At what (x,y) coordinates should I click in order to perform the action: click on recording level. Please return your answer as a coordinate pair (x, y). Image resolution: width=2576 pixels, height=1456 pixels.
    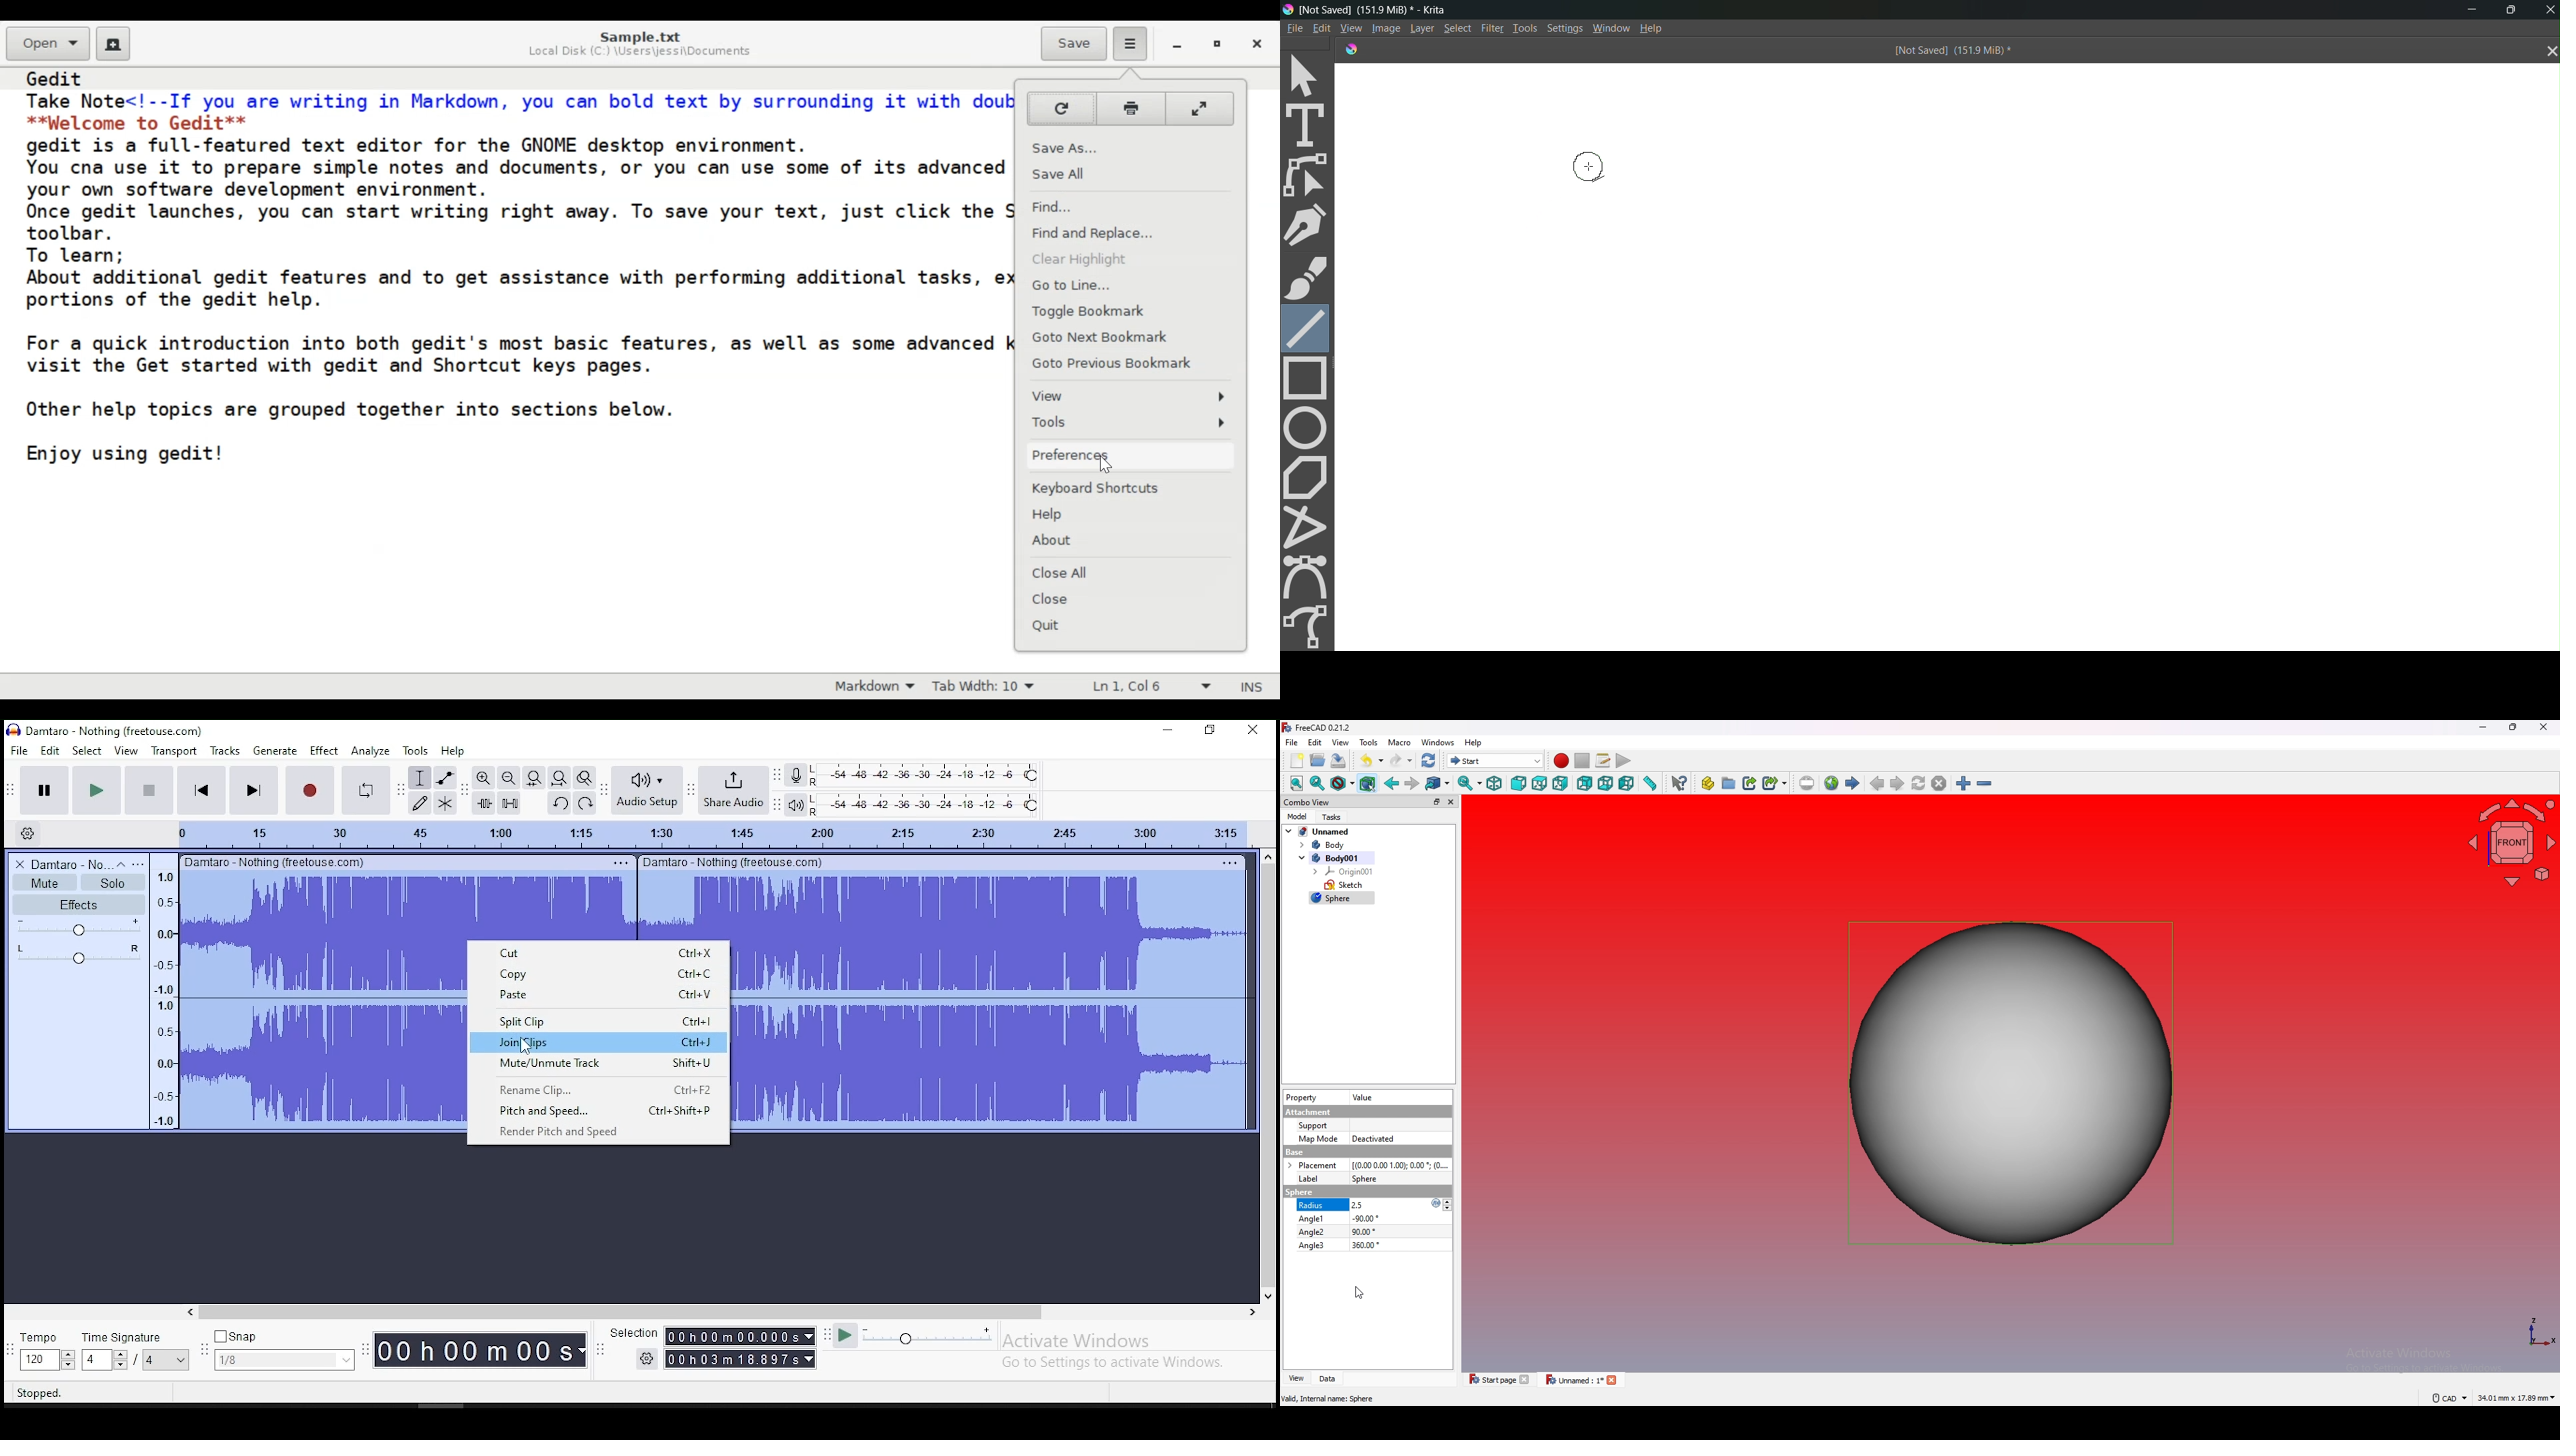
    Looking at the image, I should click on (925, 775).